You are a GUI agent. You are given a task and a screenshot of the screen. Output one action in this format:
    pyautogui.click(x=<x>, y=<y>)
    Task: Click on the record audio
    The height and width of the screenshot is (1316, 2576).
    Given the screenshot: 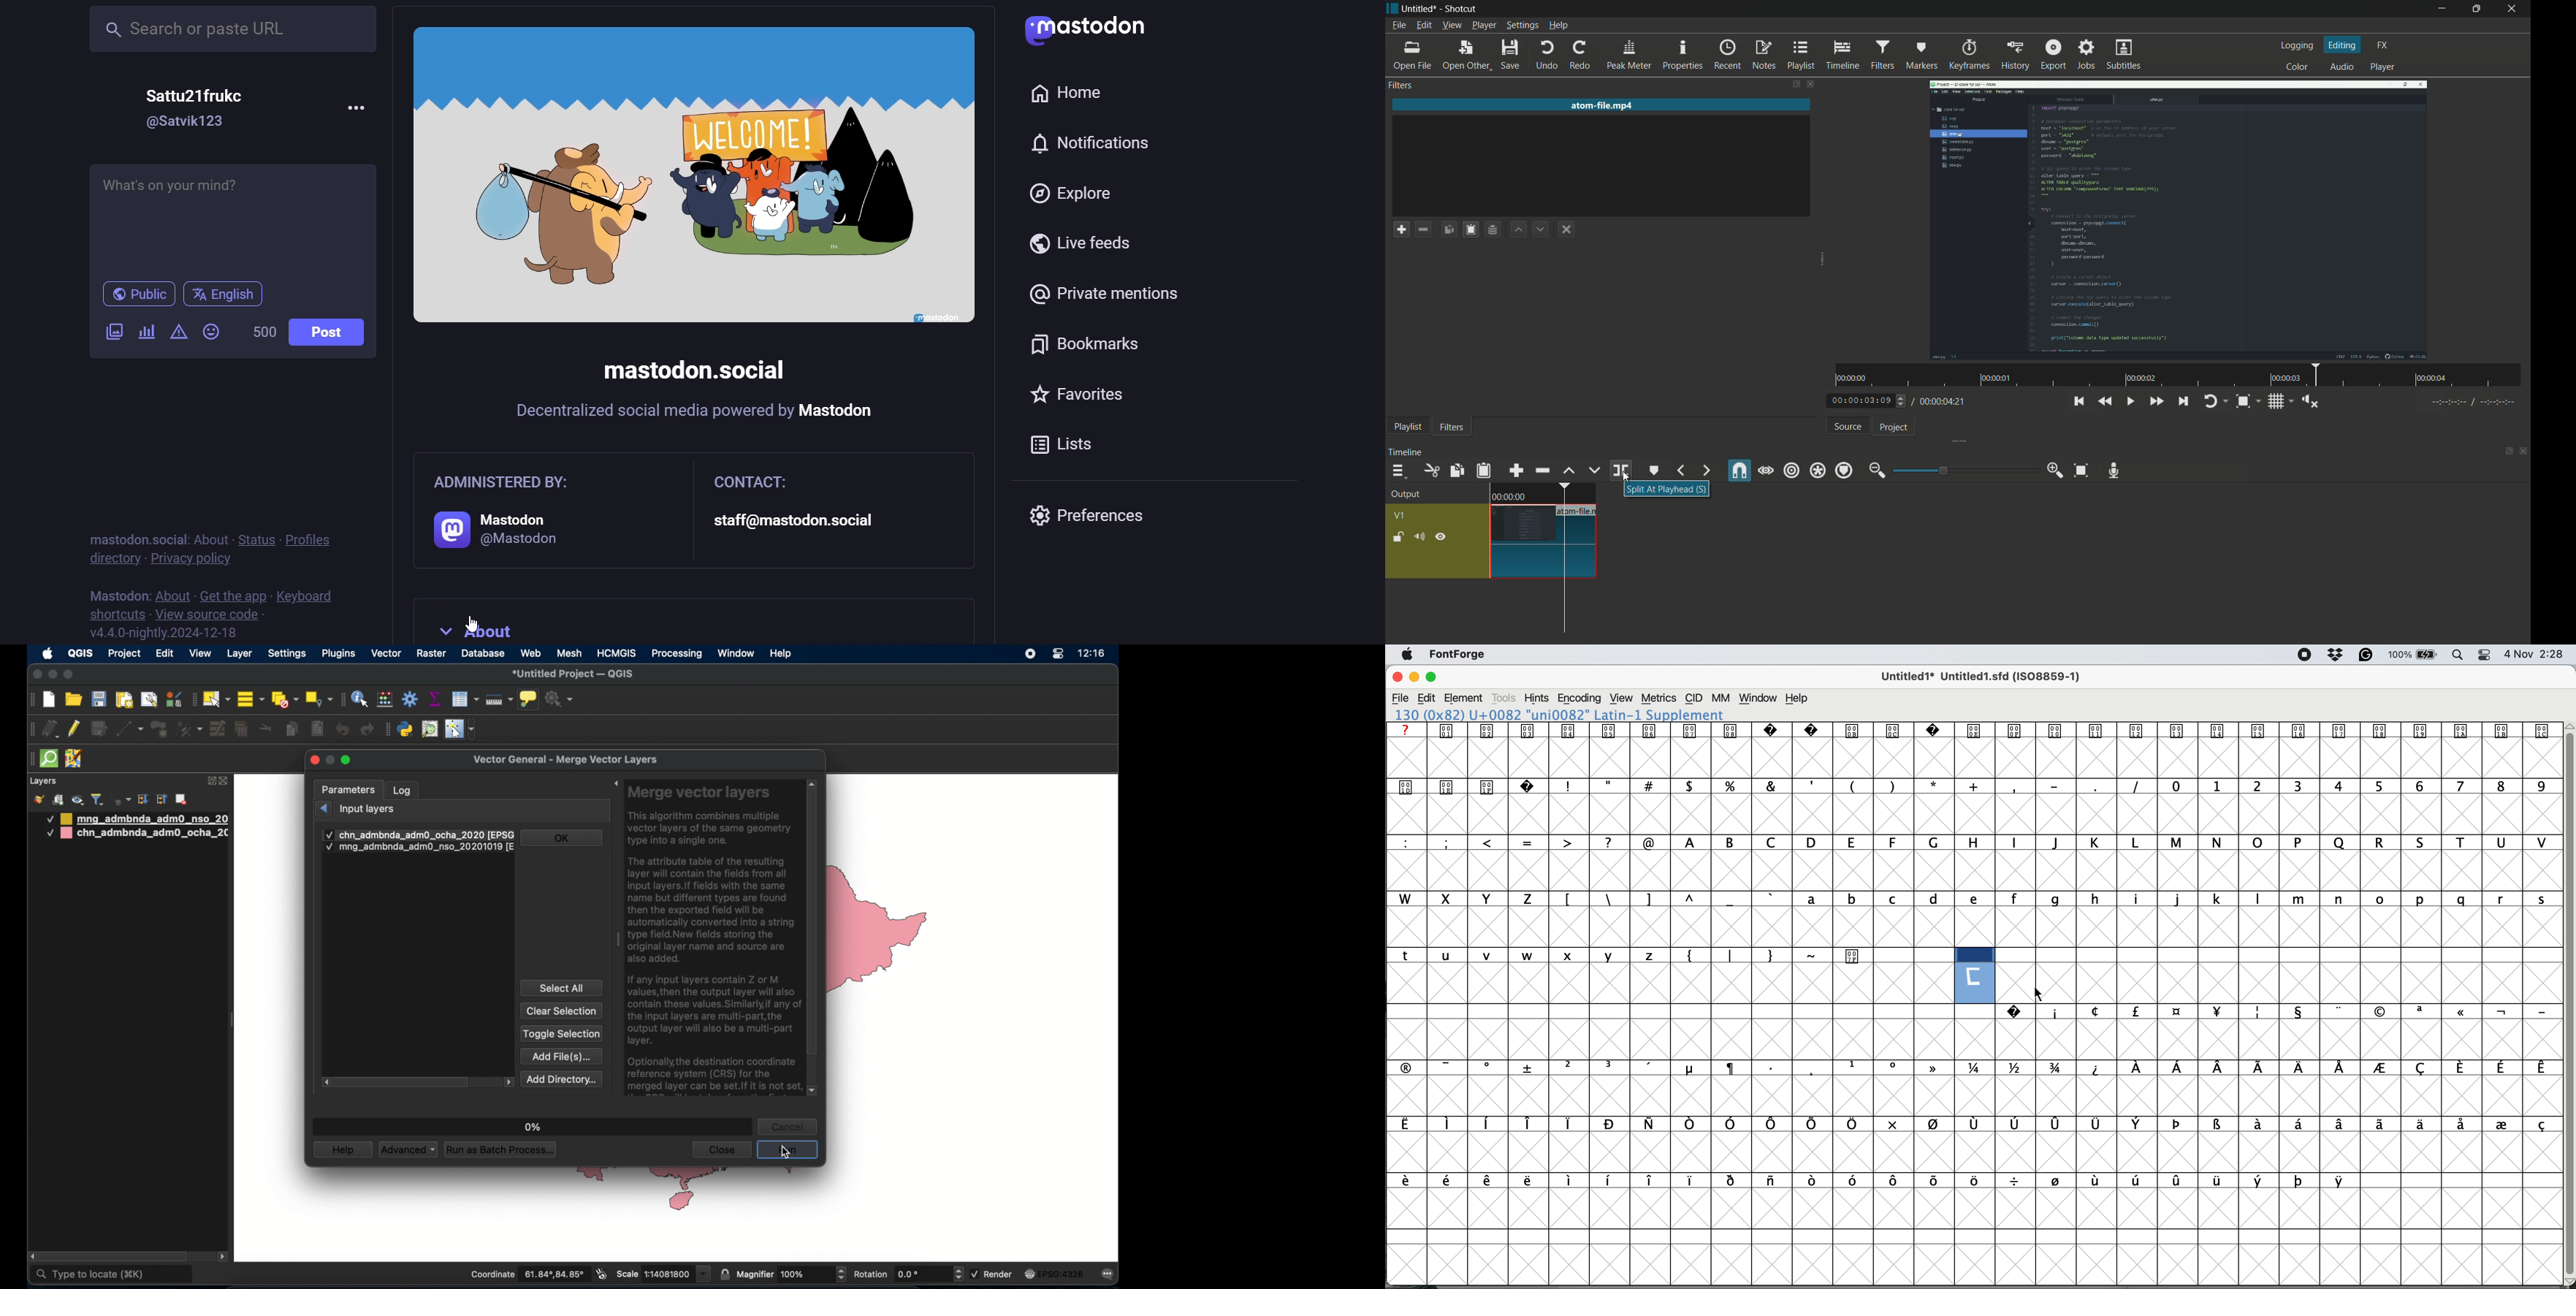 What is the action you would take?
    pyautogui.click(x=2113, y=470)
    